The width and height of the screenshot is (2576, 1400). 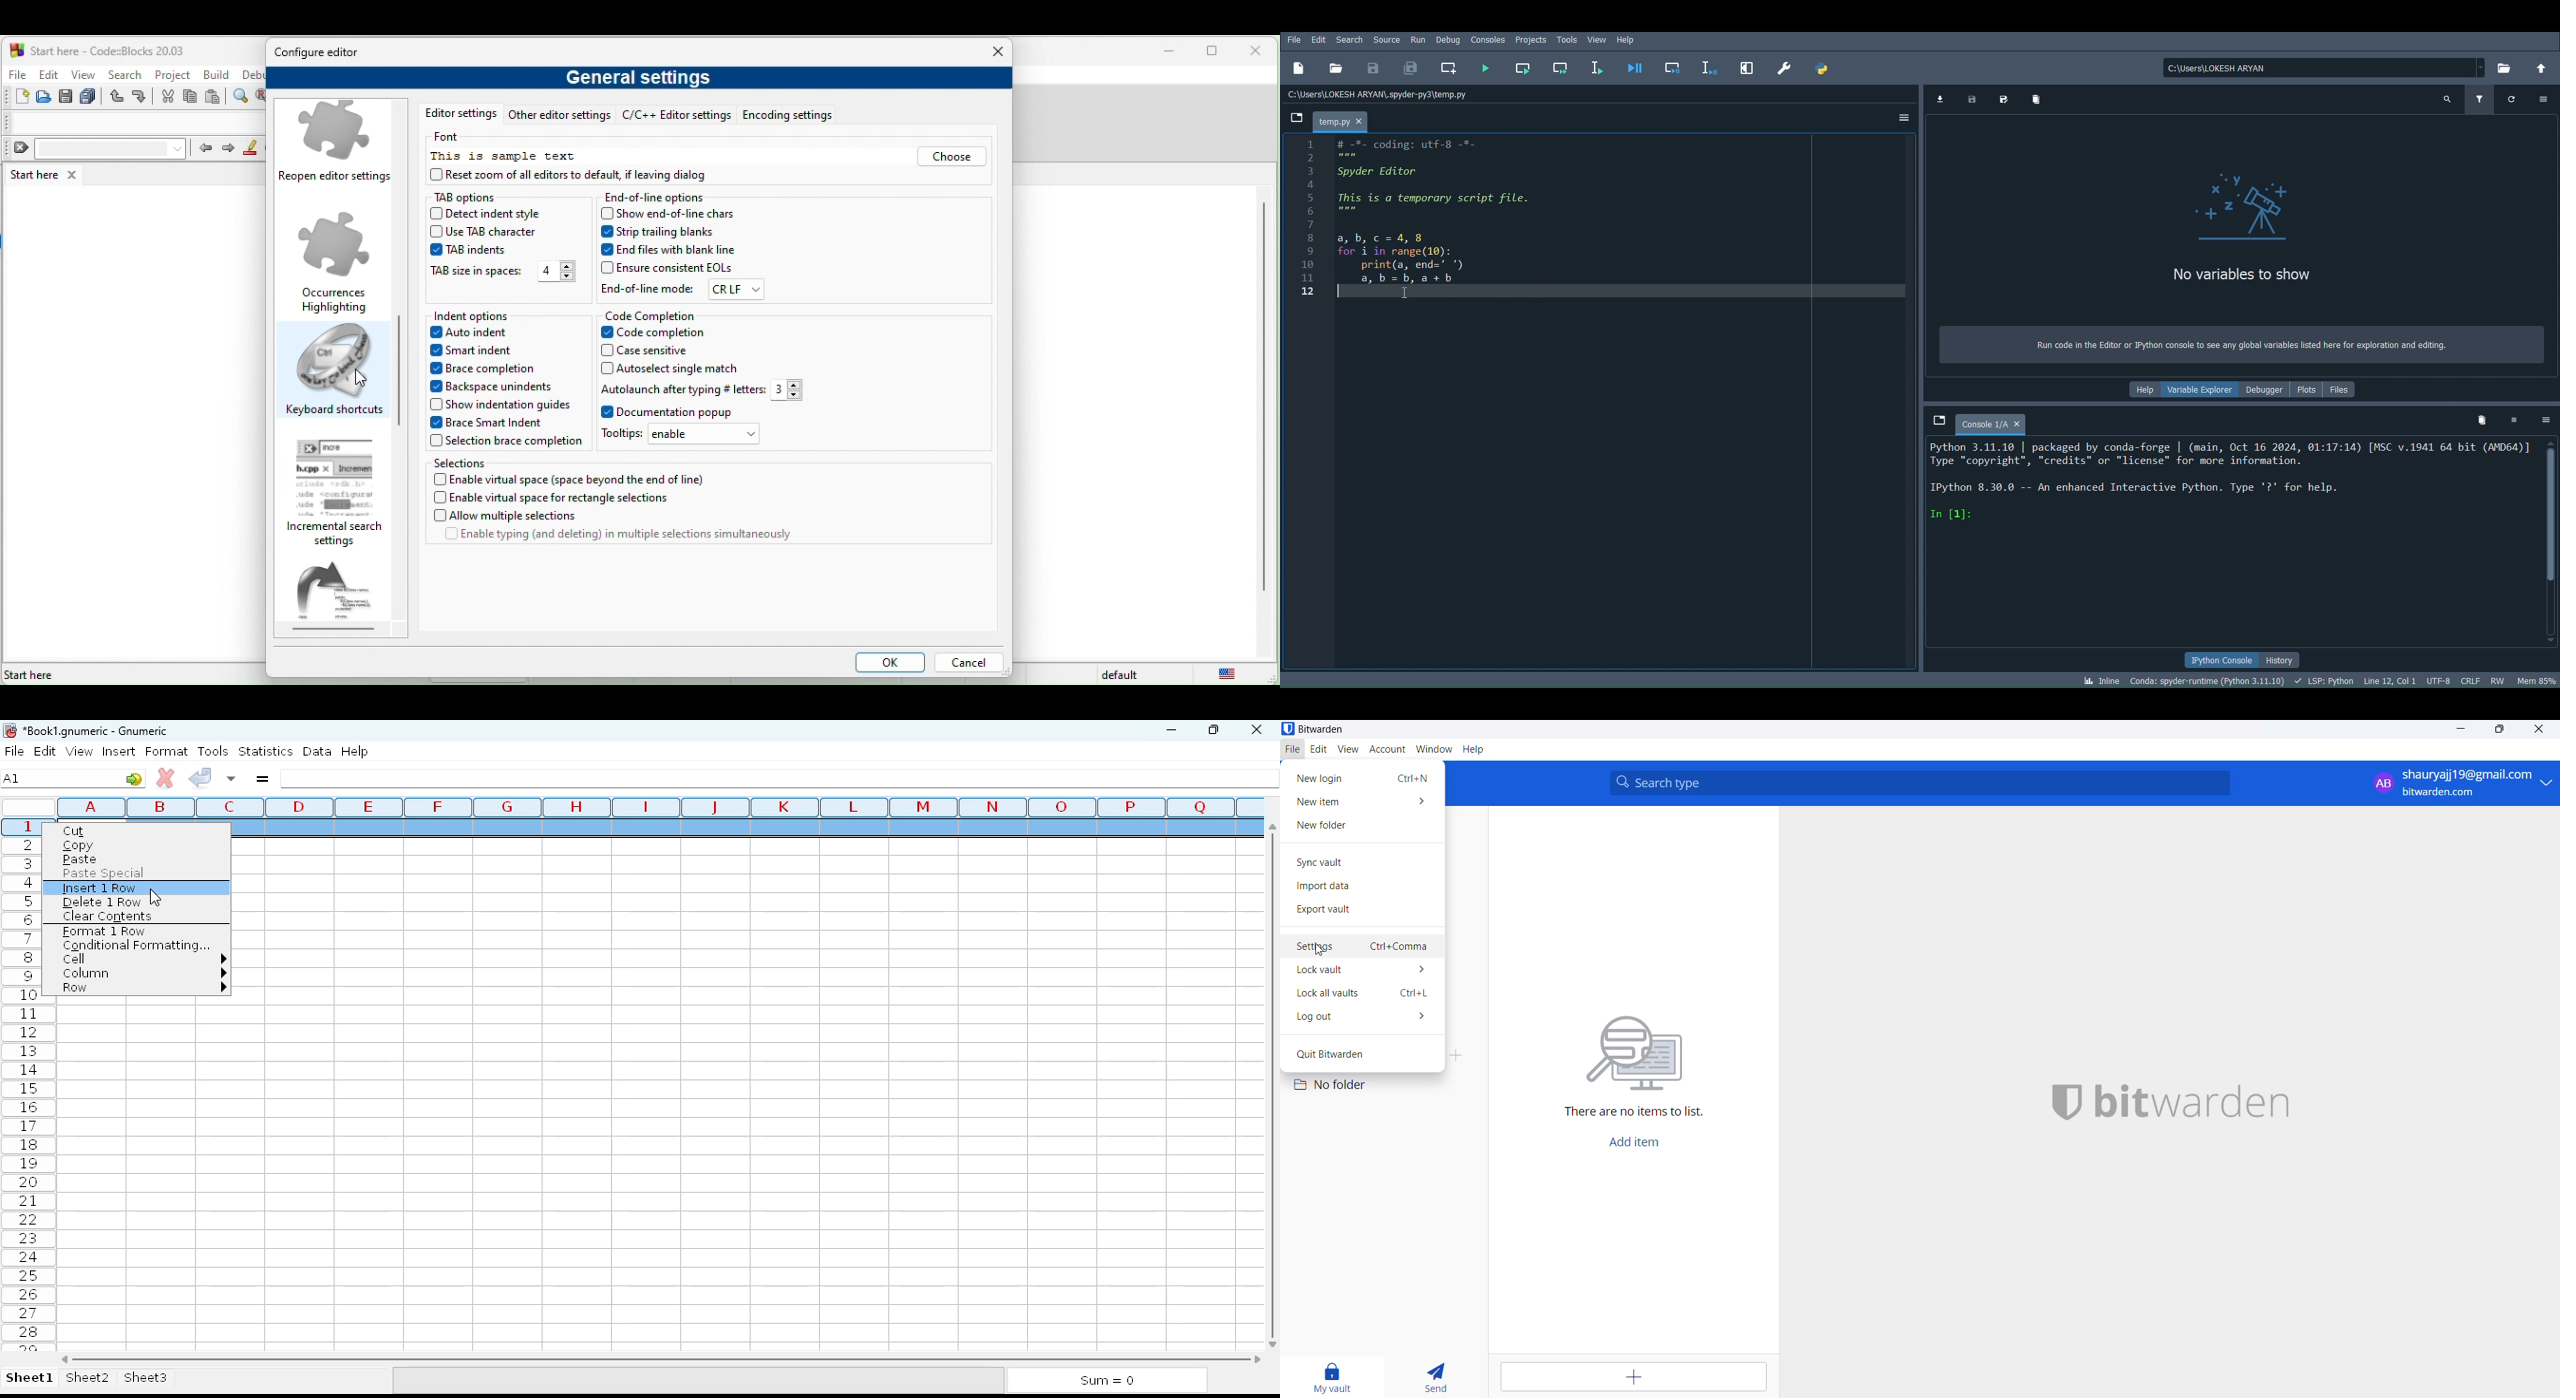 What do you see at coordinates (2513, 420) in the screenshot?
I see `Interrupt kernel` at bounding box center [2513, 420].